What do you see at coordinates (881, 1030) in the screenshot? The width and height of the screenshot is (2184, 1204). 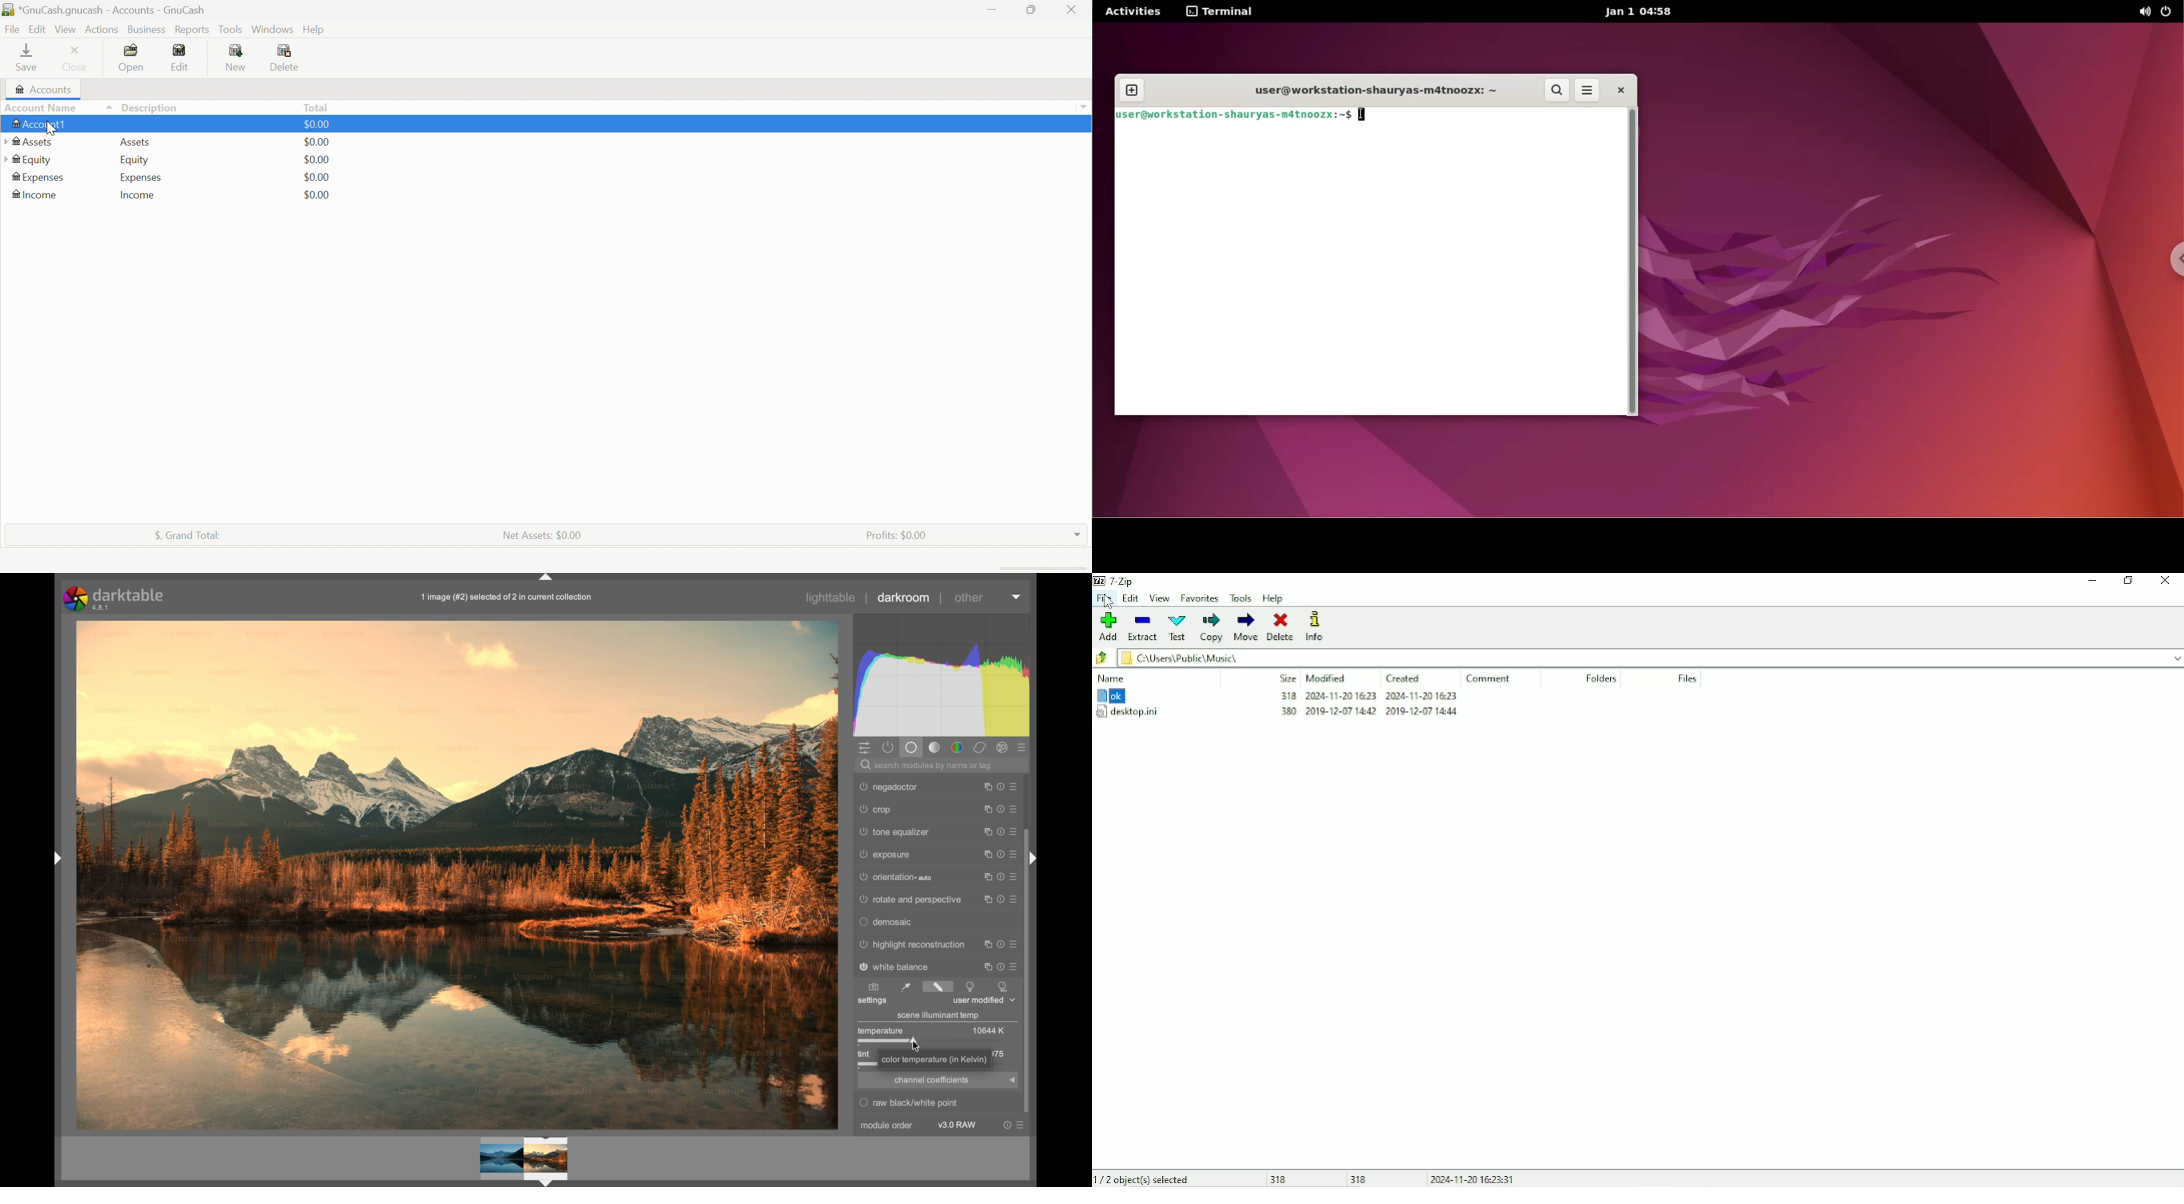 I see `temperature` at bounding box center [881, 1030].